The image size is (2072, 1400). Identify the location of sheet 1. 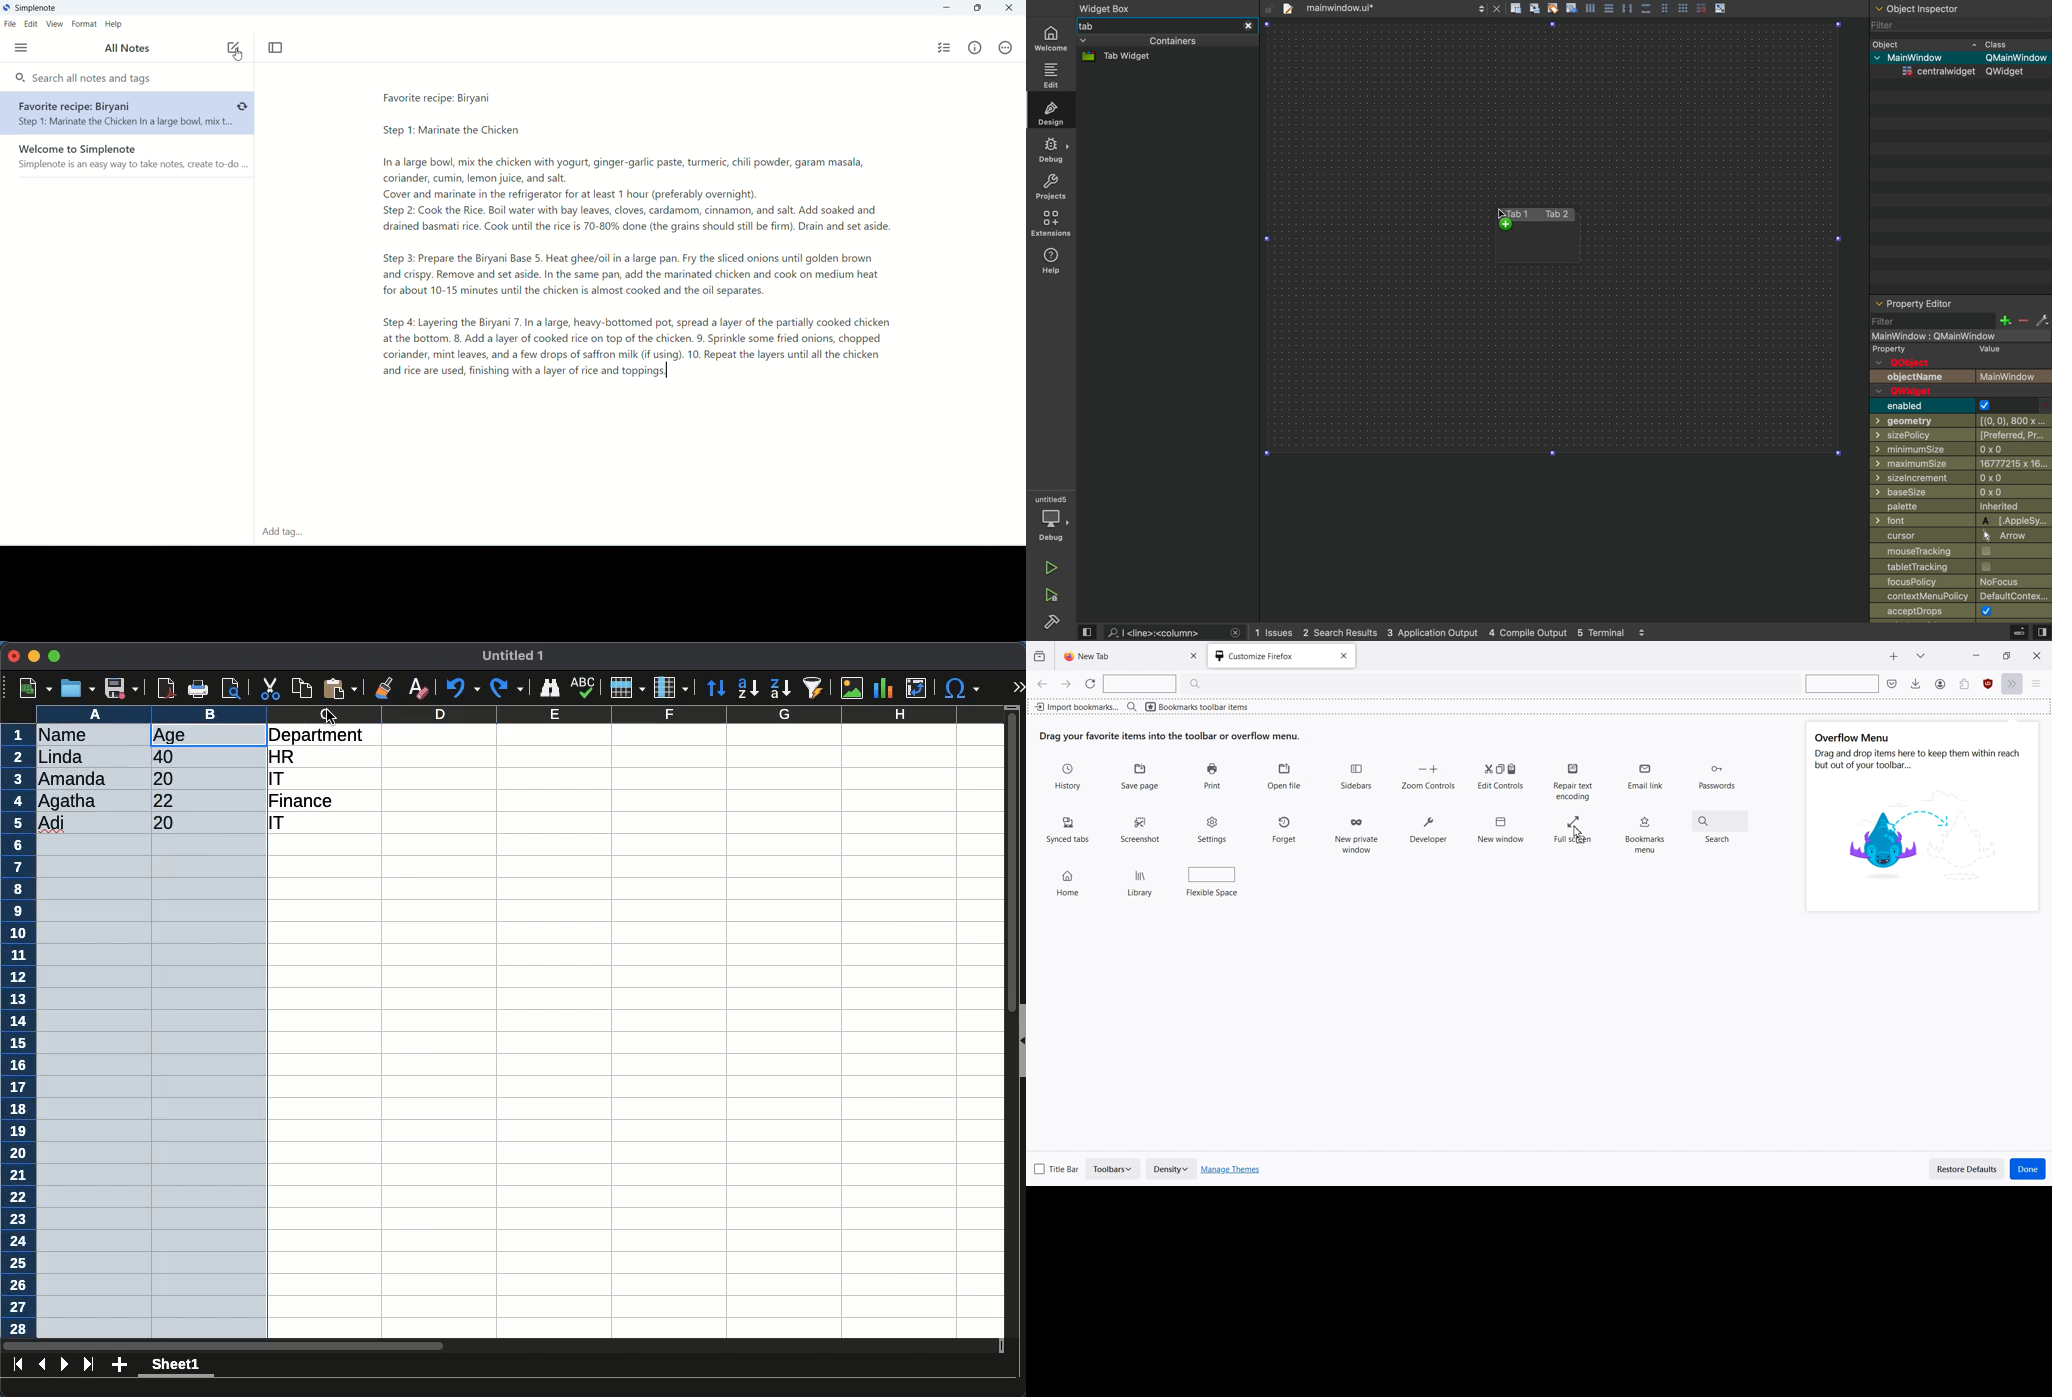
(177, 1367).